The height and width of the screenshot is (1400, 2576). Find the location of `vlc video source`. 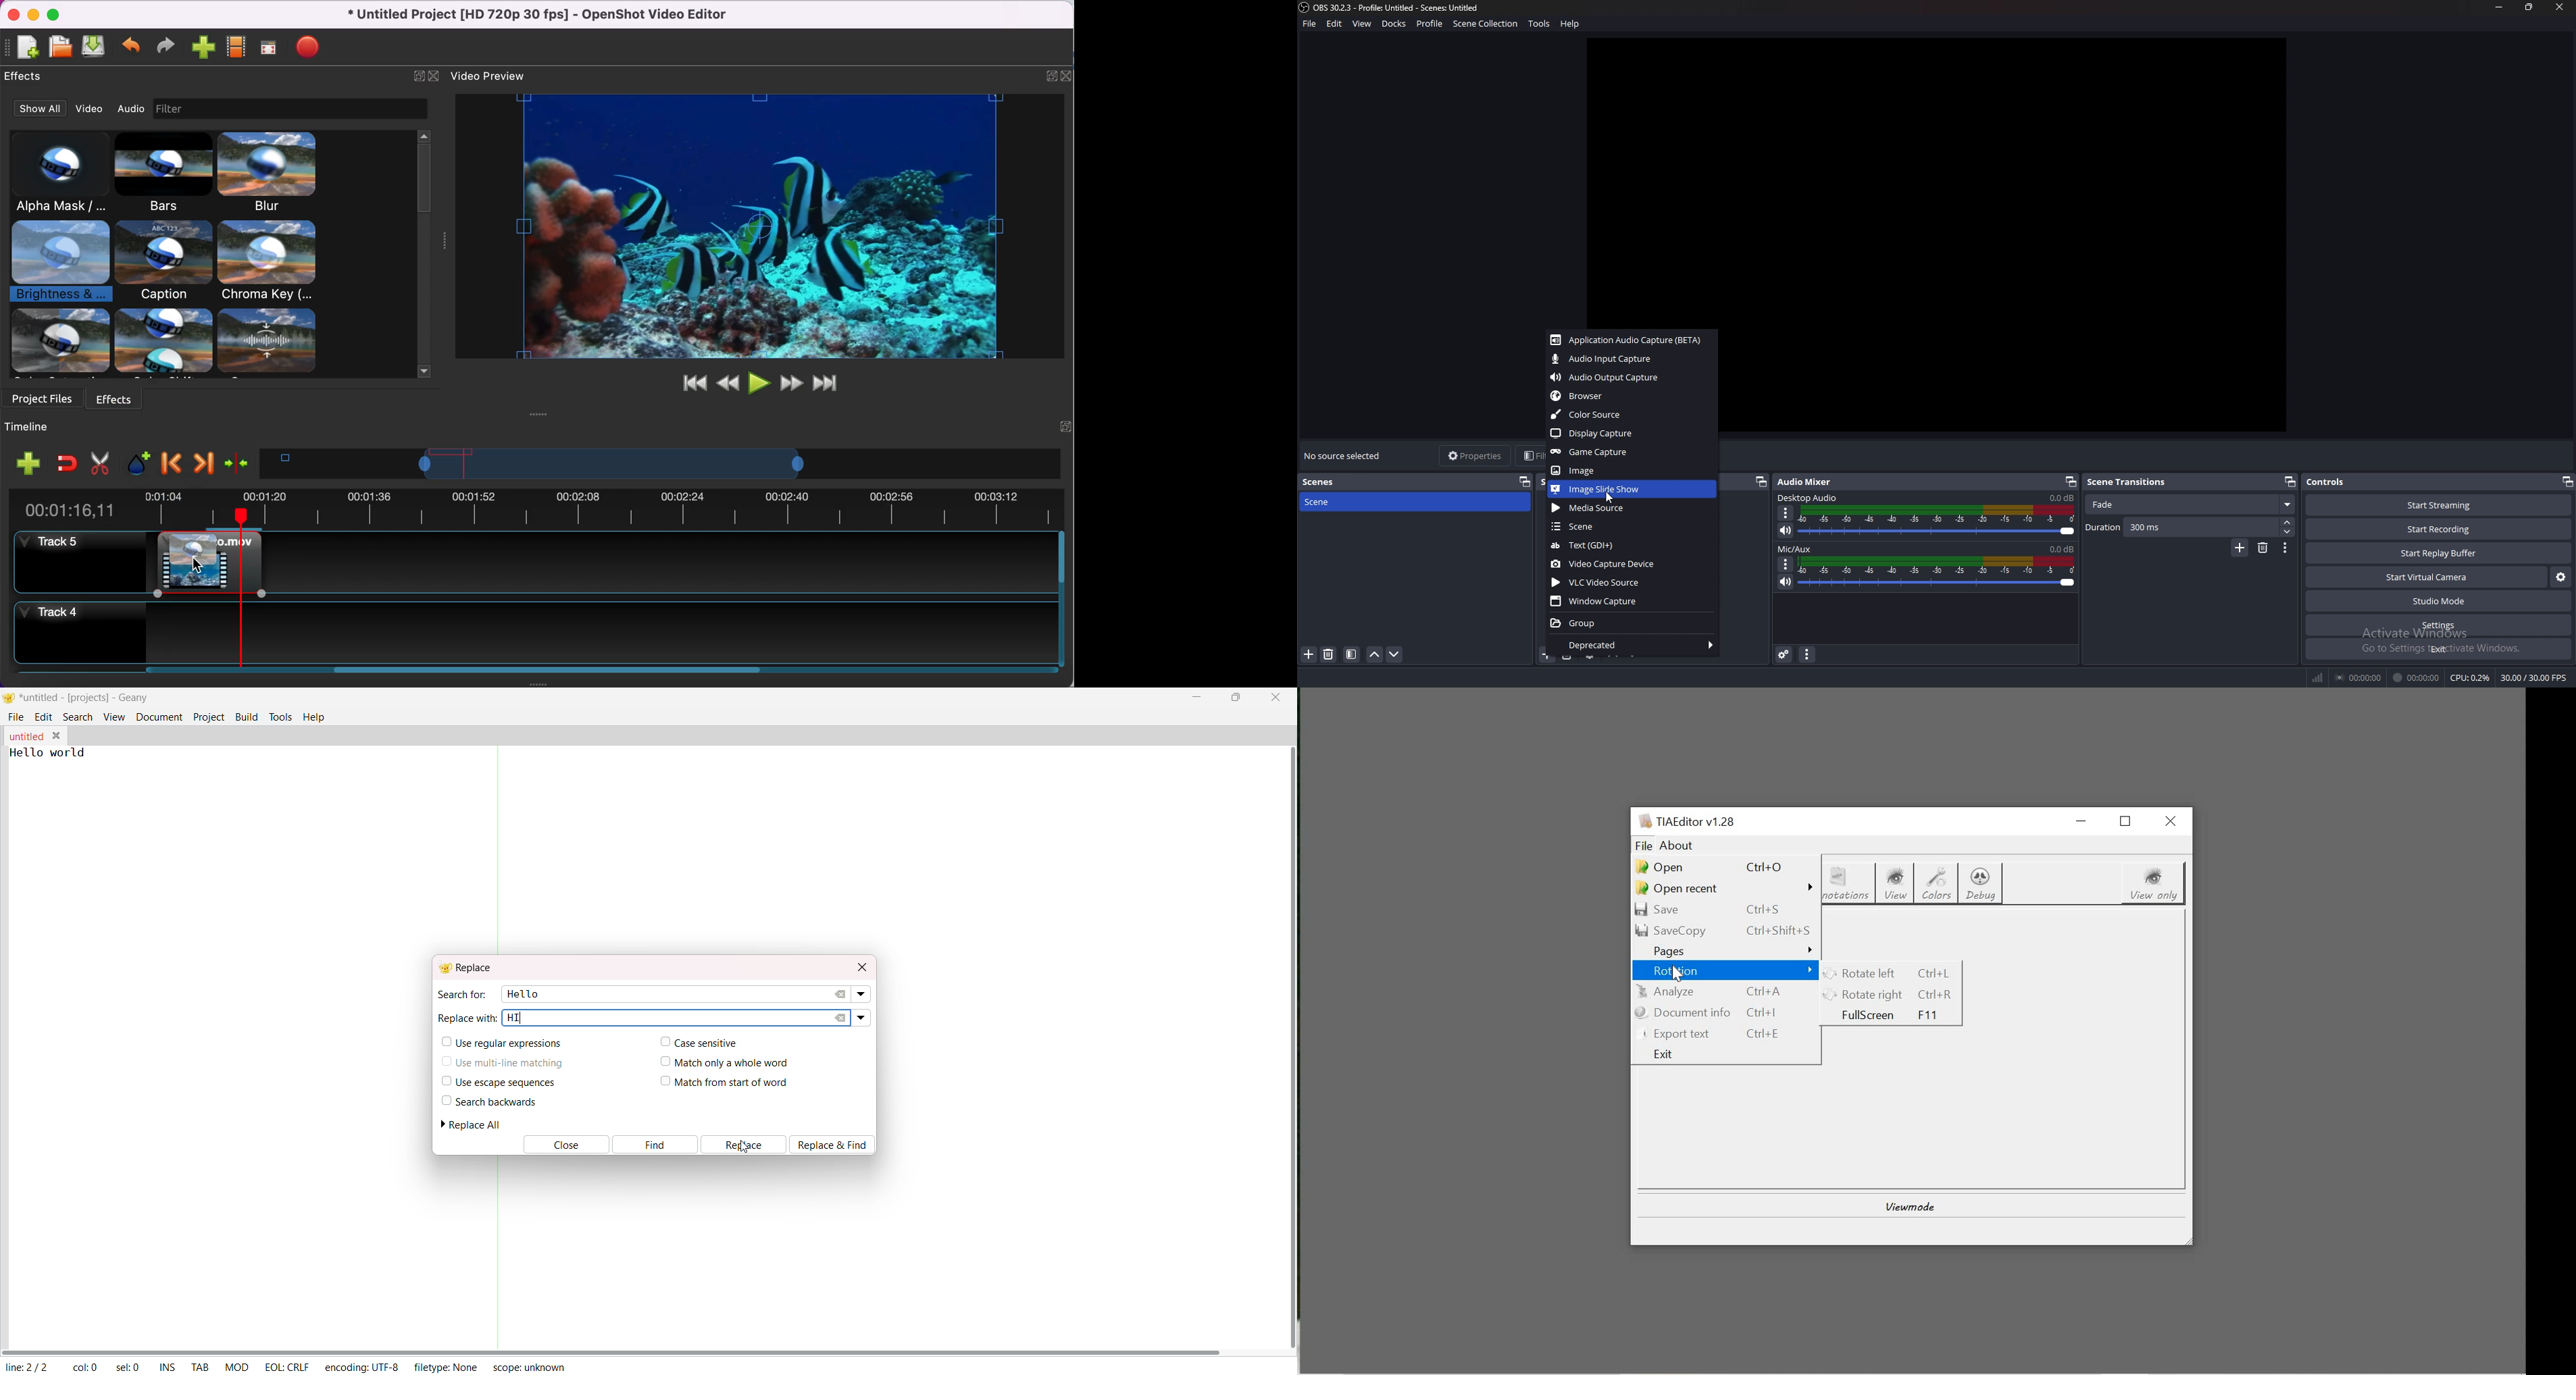

vlc video source is located at coordinates (1632, 582).